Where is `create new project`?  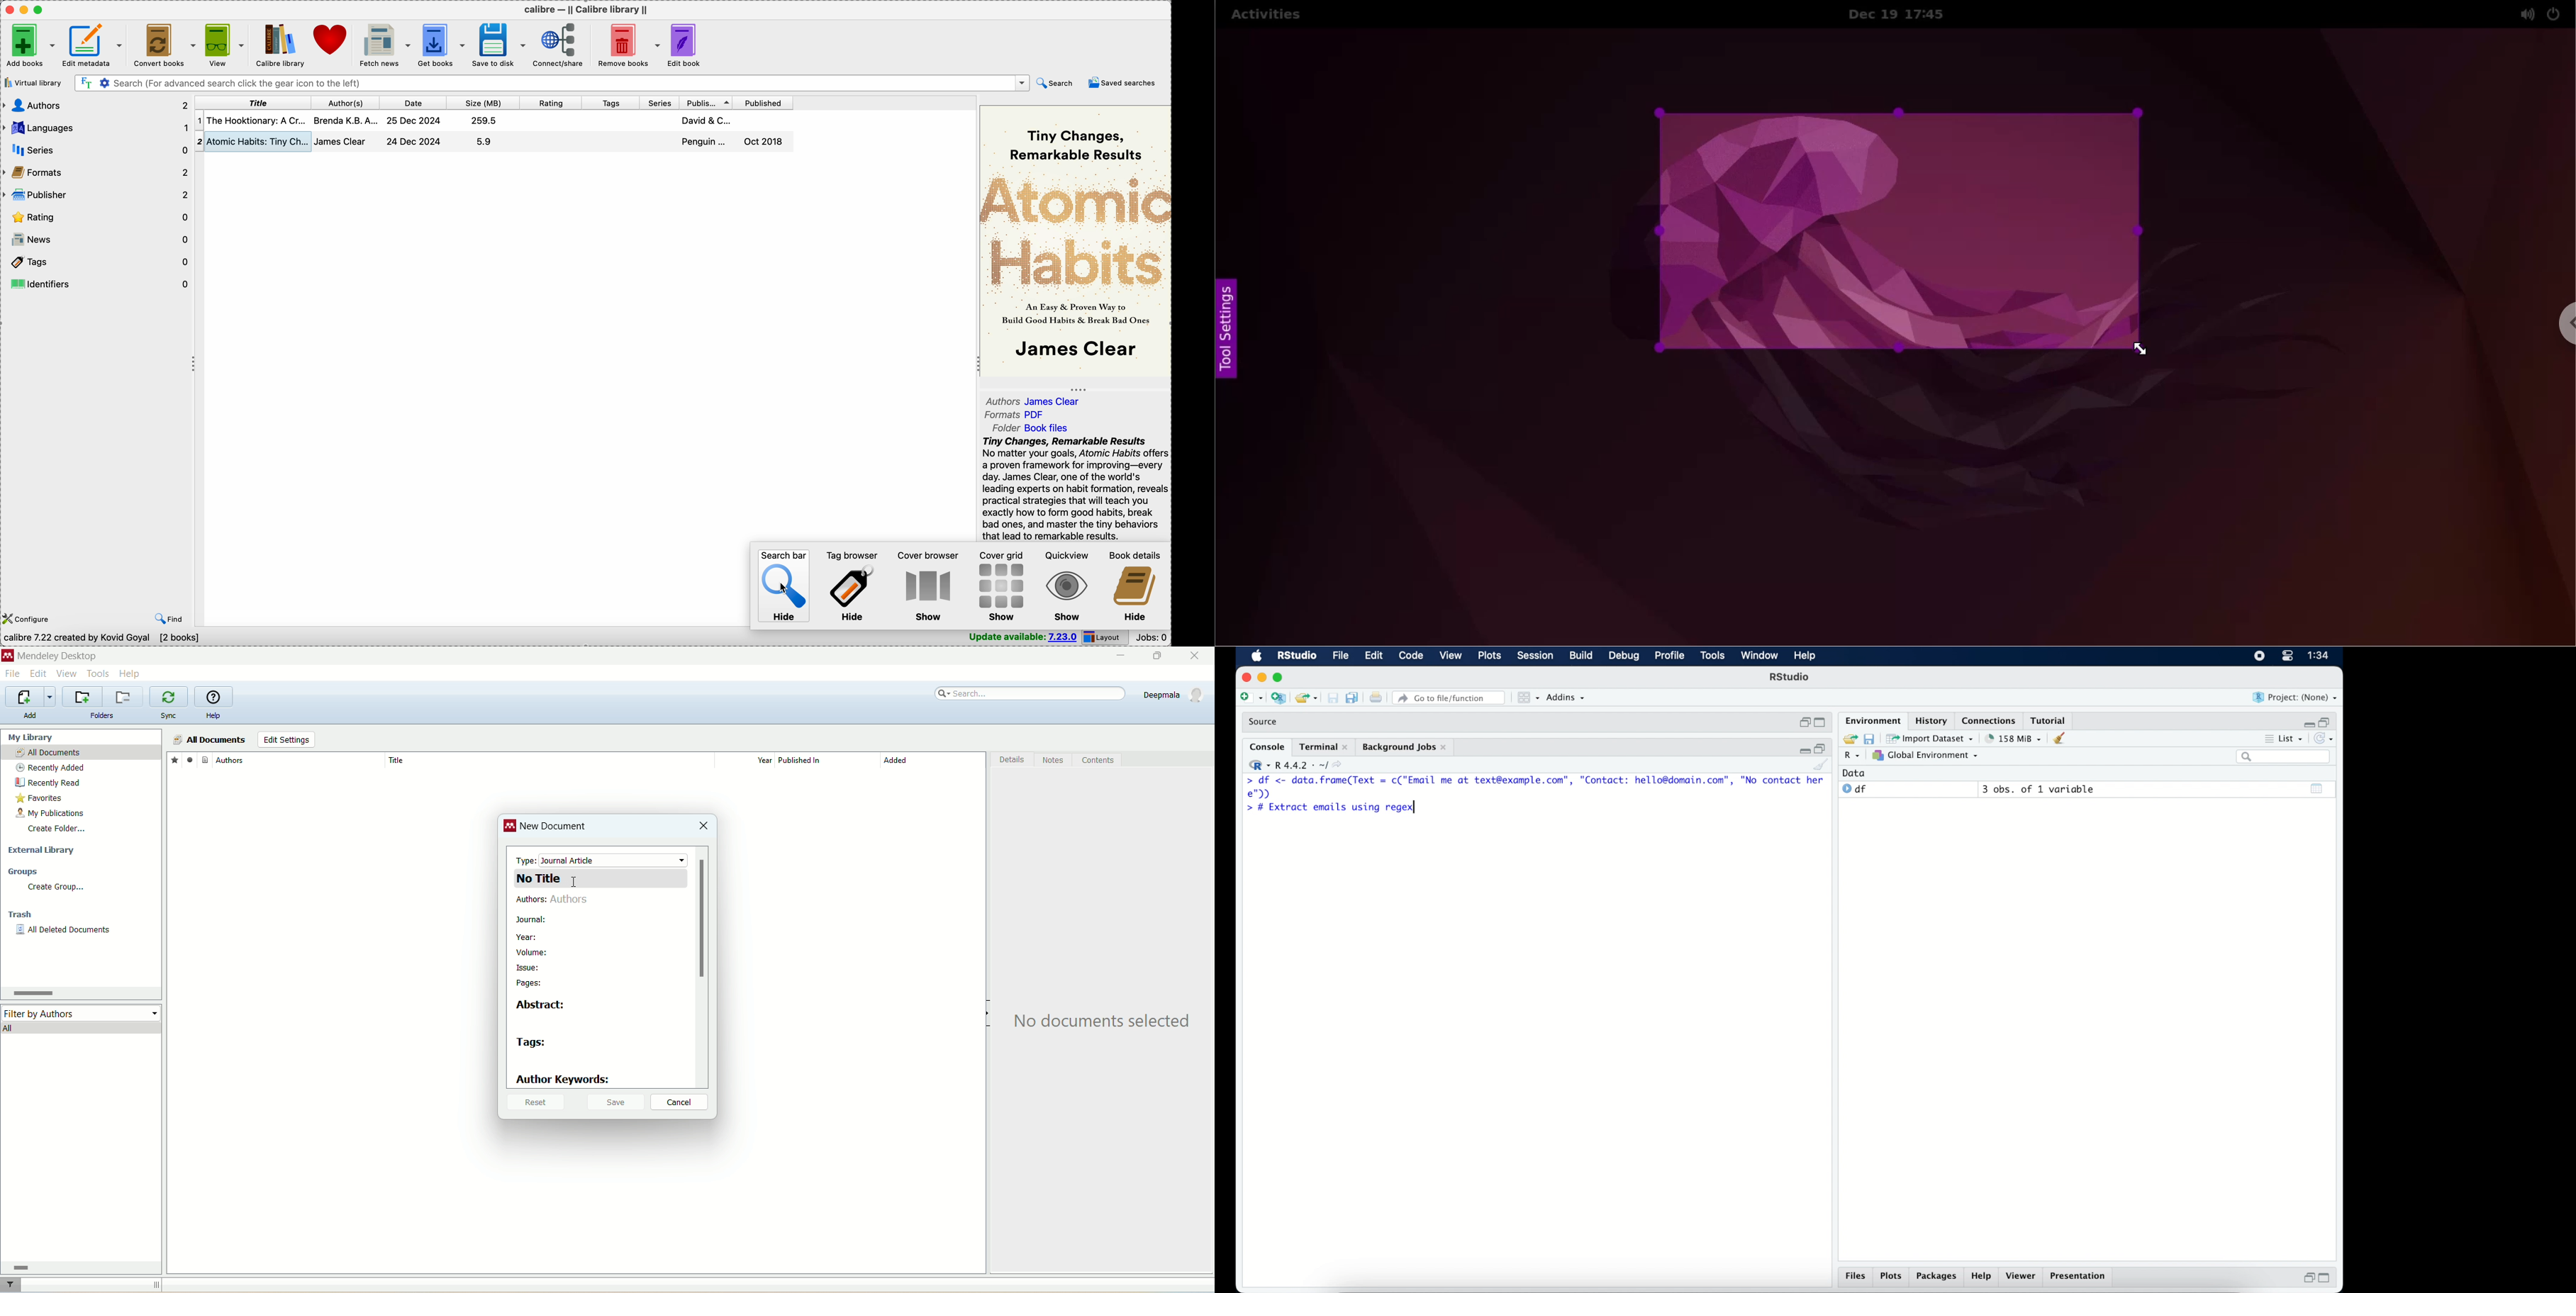
create new project is located at coordinates (1278, 697).